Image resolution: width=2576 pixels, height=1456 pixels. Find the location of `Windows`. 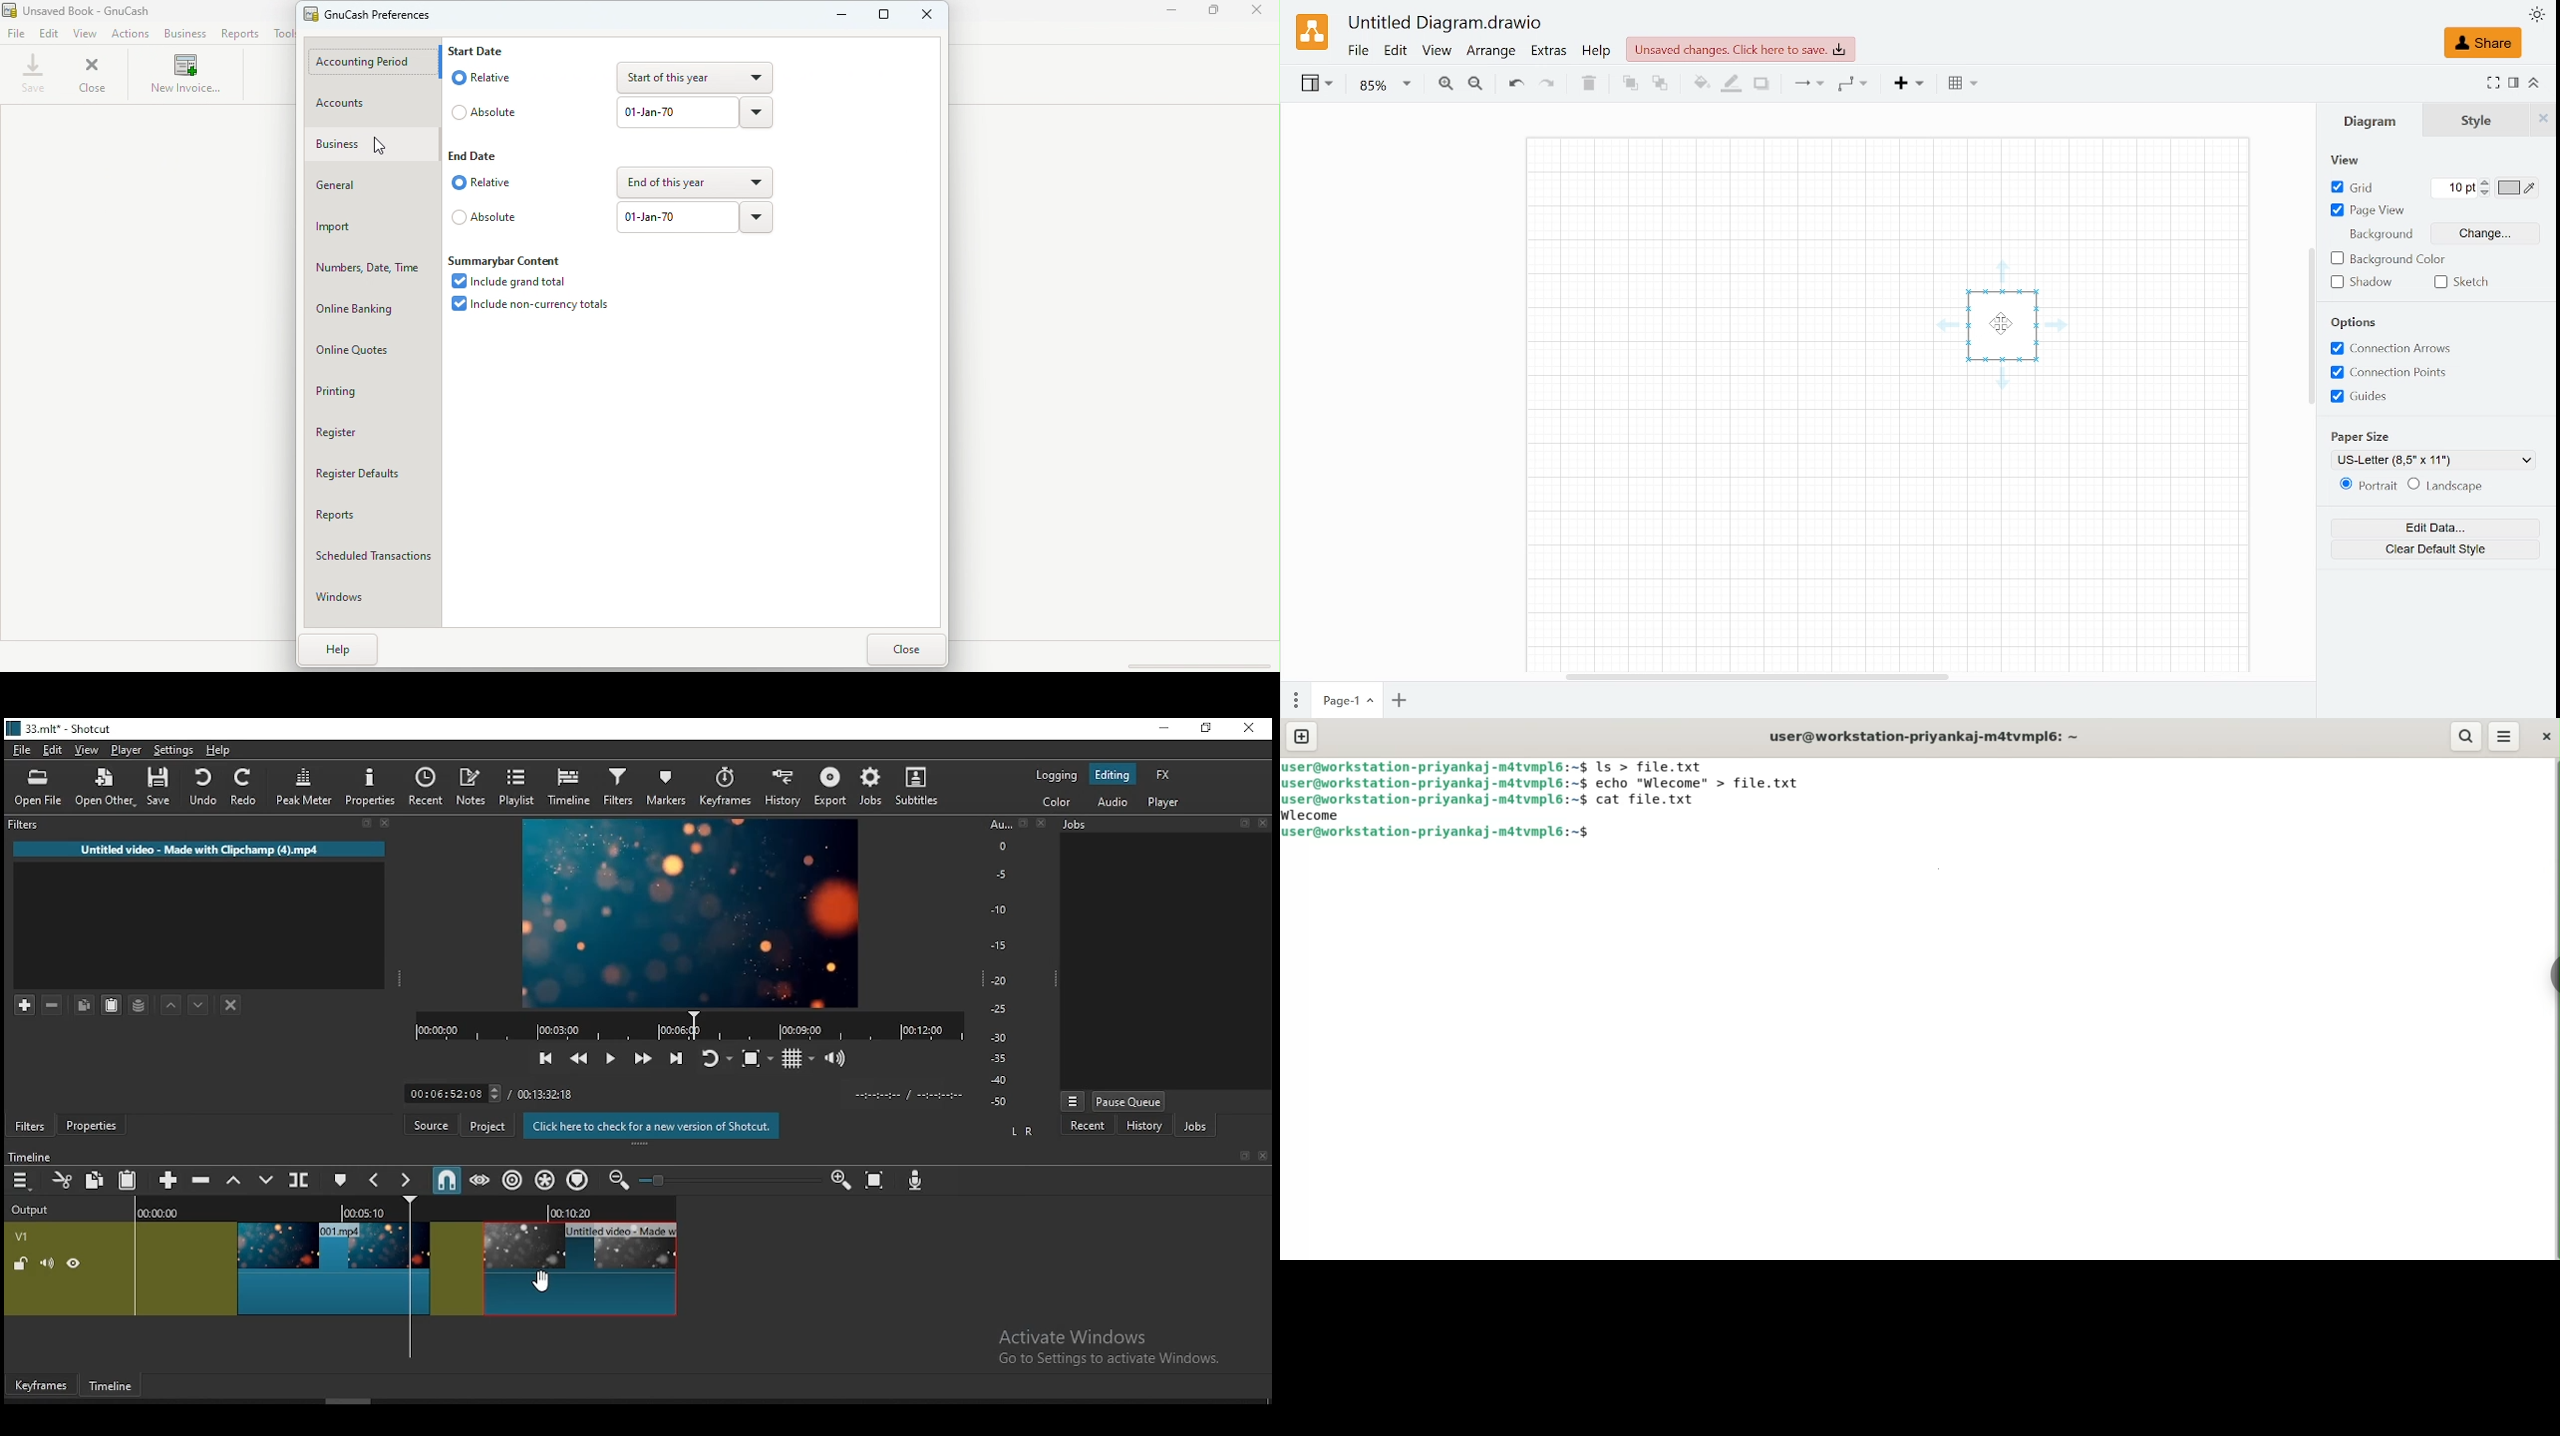

Windows is located at coordinates (371, 598).